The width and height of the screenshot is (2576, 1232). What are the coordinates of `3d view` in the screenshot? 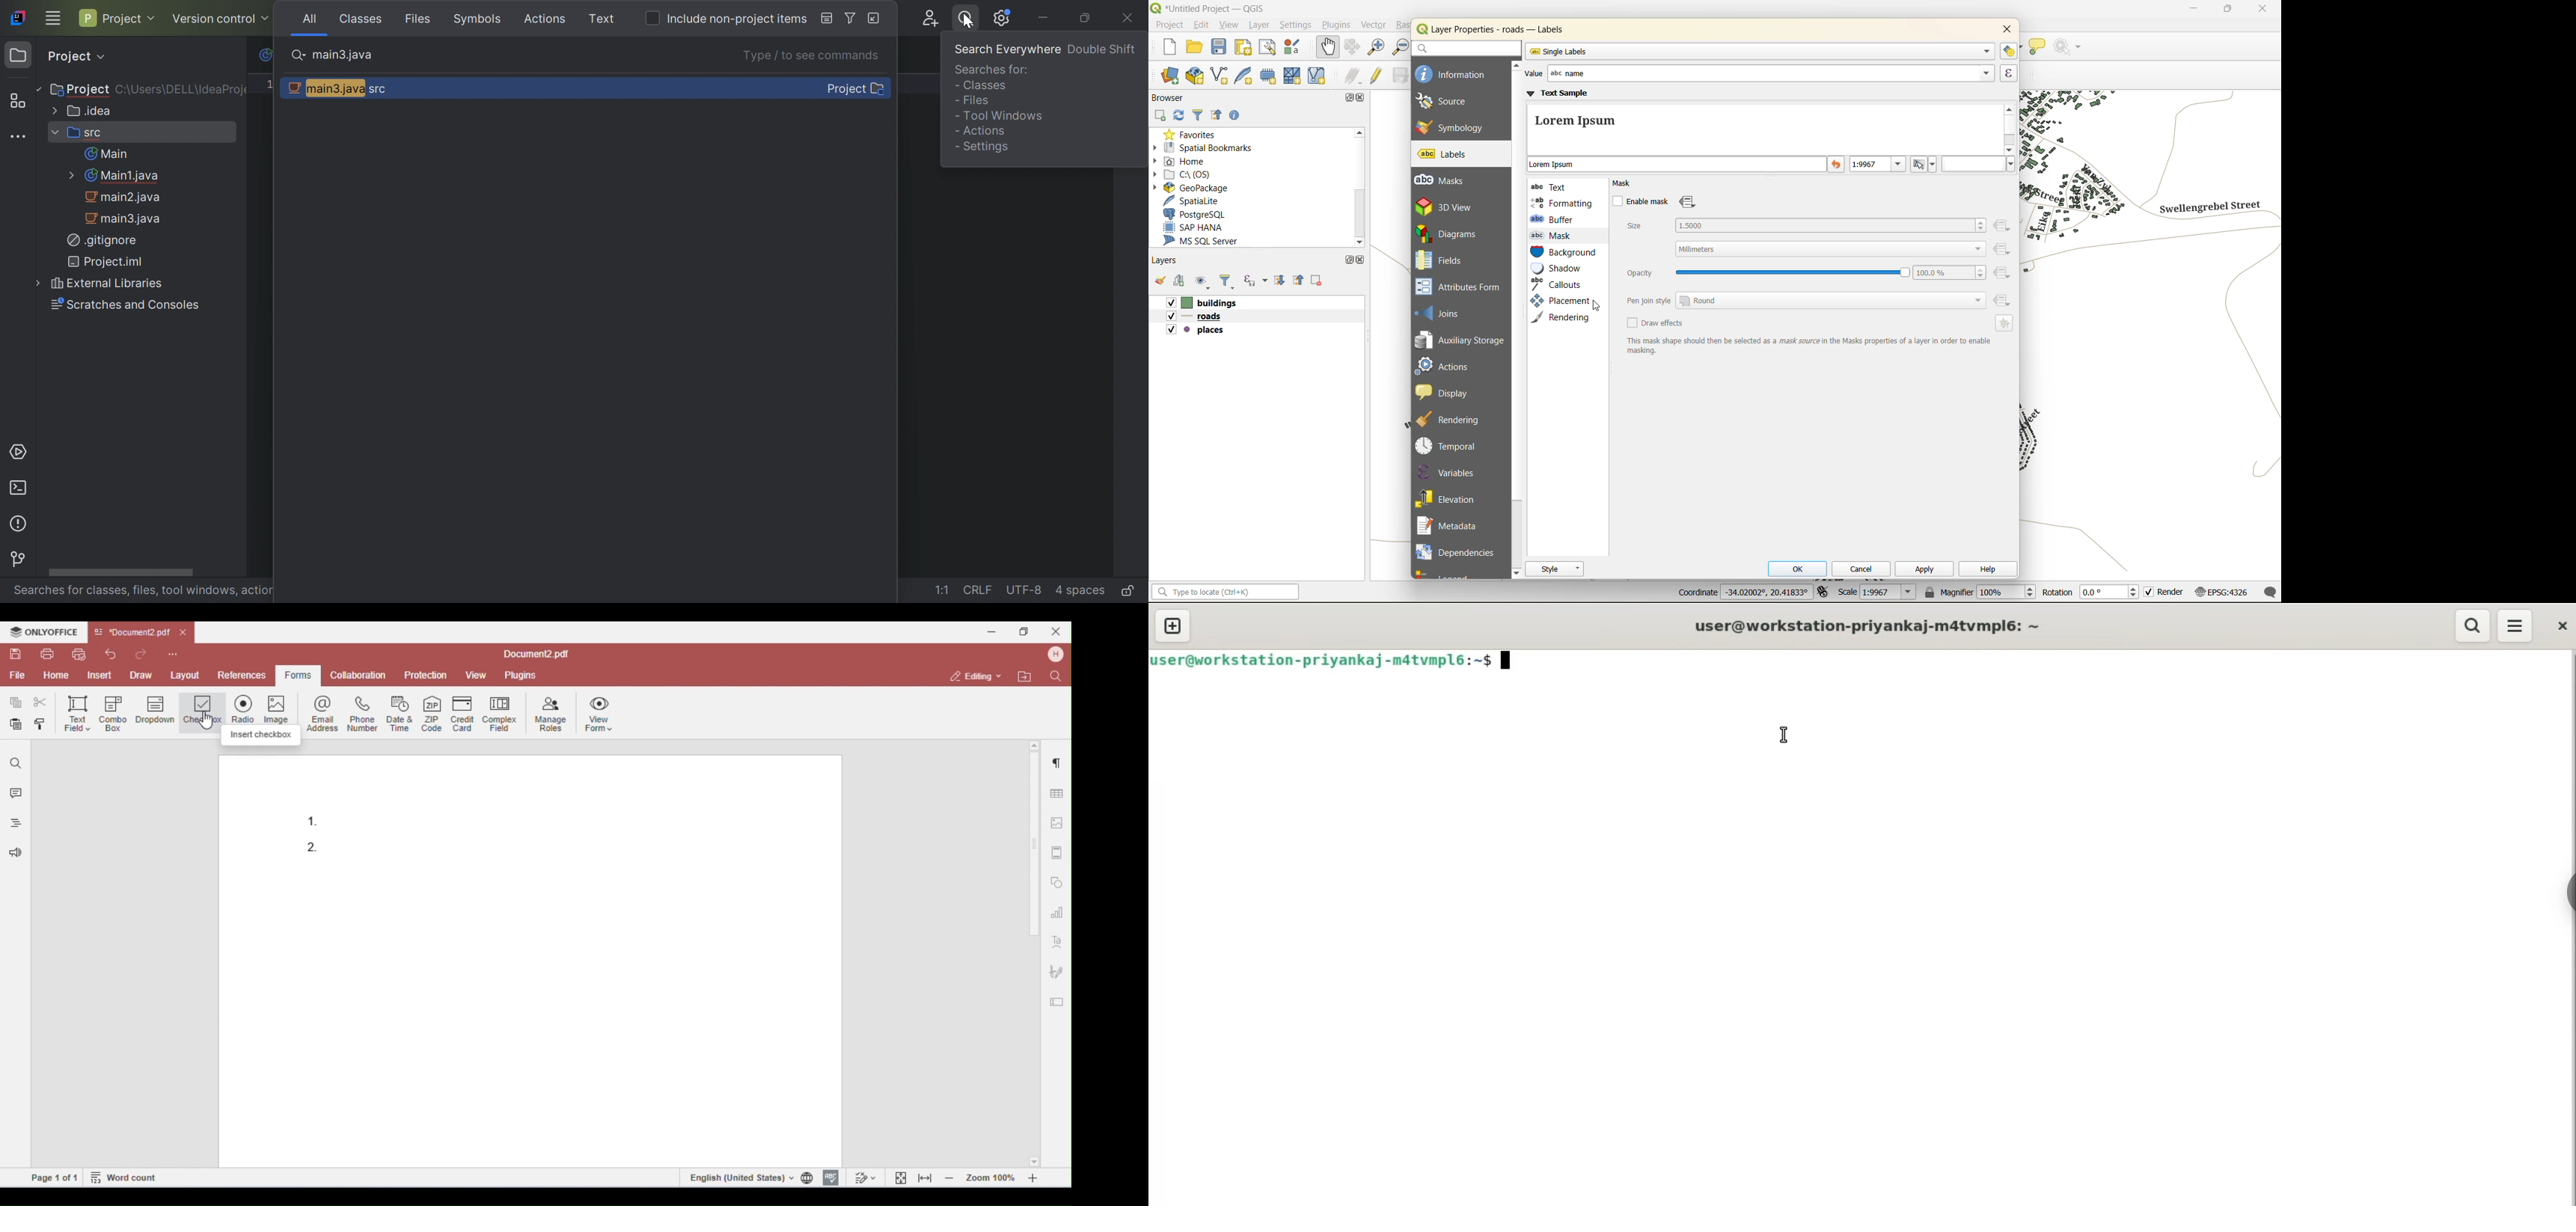 It's located at (1454, 207).